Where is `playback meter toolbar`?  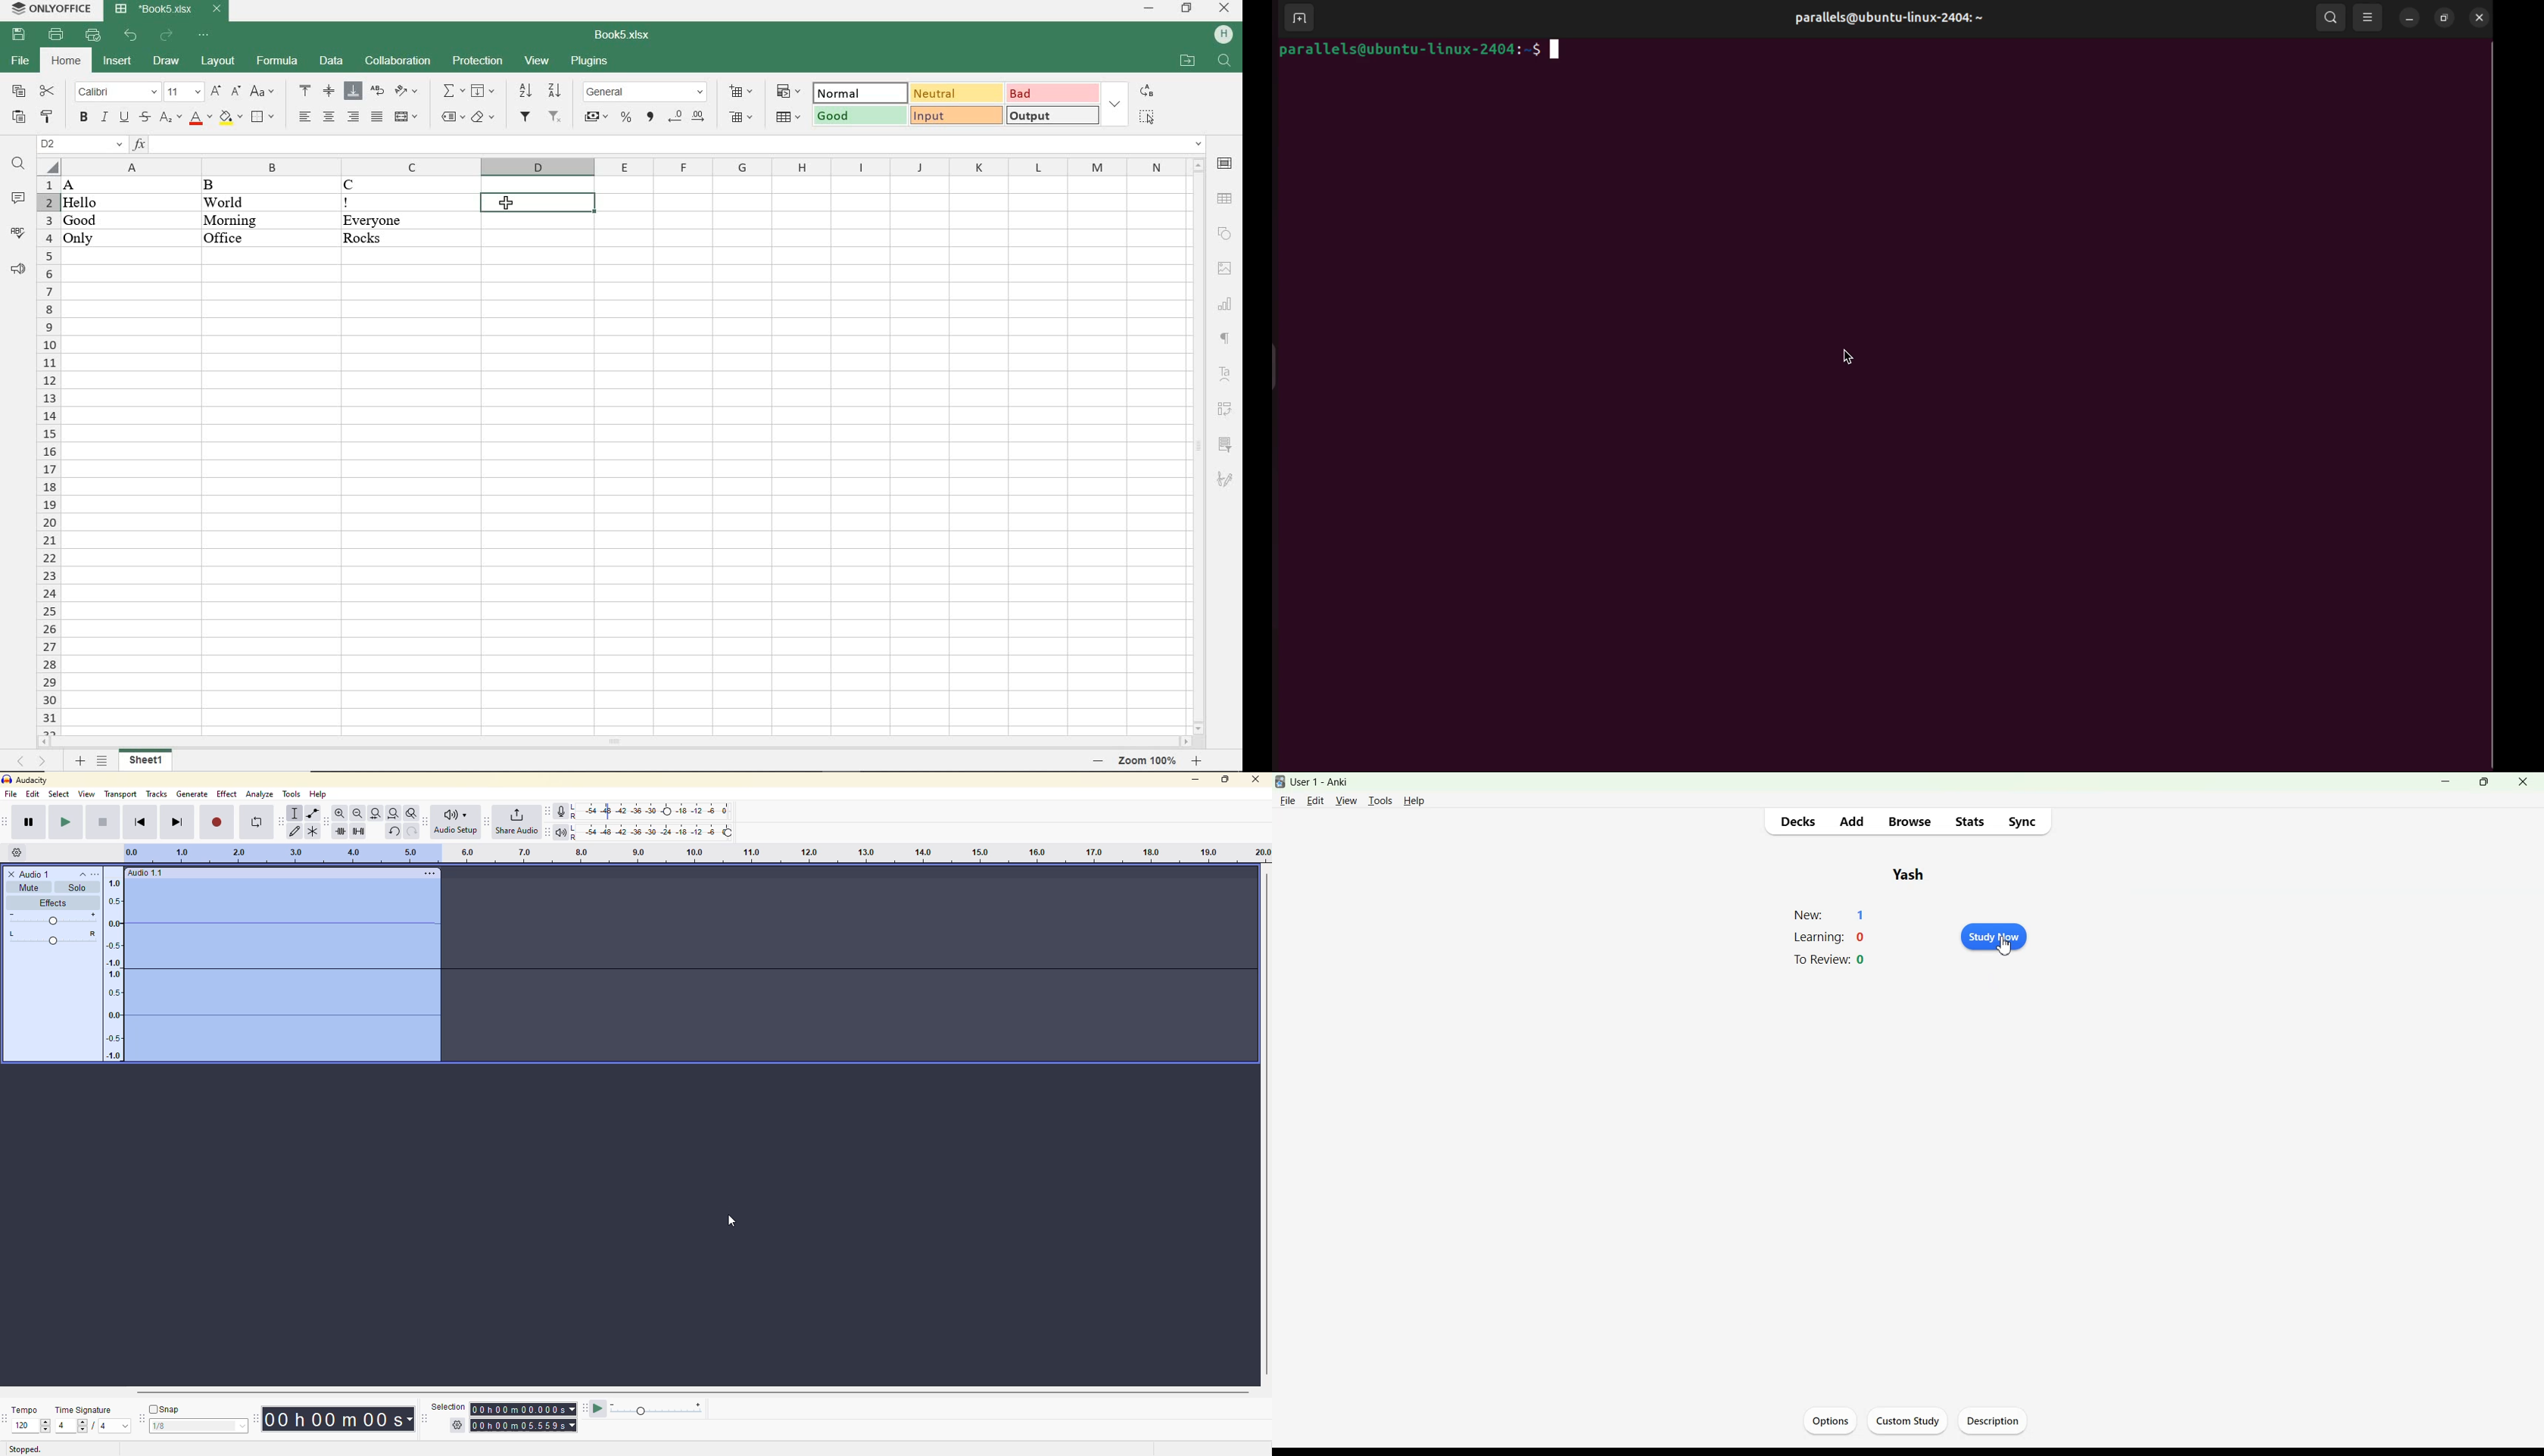
playback meter toolbar is located at coordinates (547, 831).